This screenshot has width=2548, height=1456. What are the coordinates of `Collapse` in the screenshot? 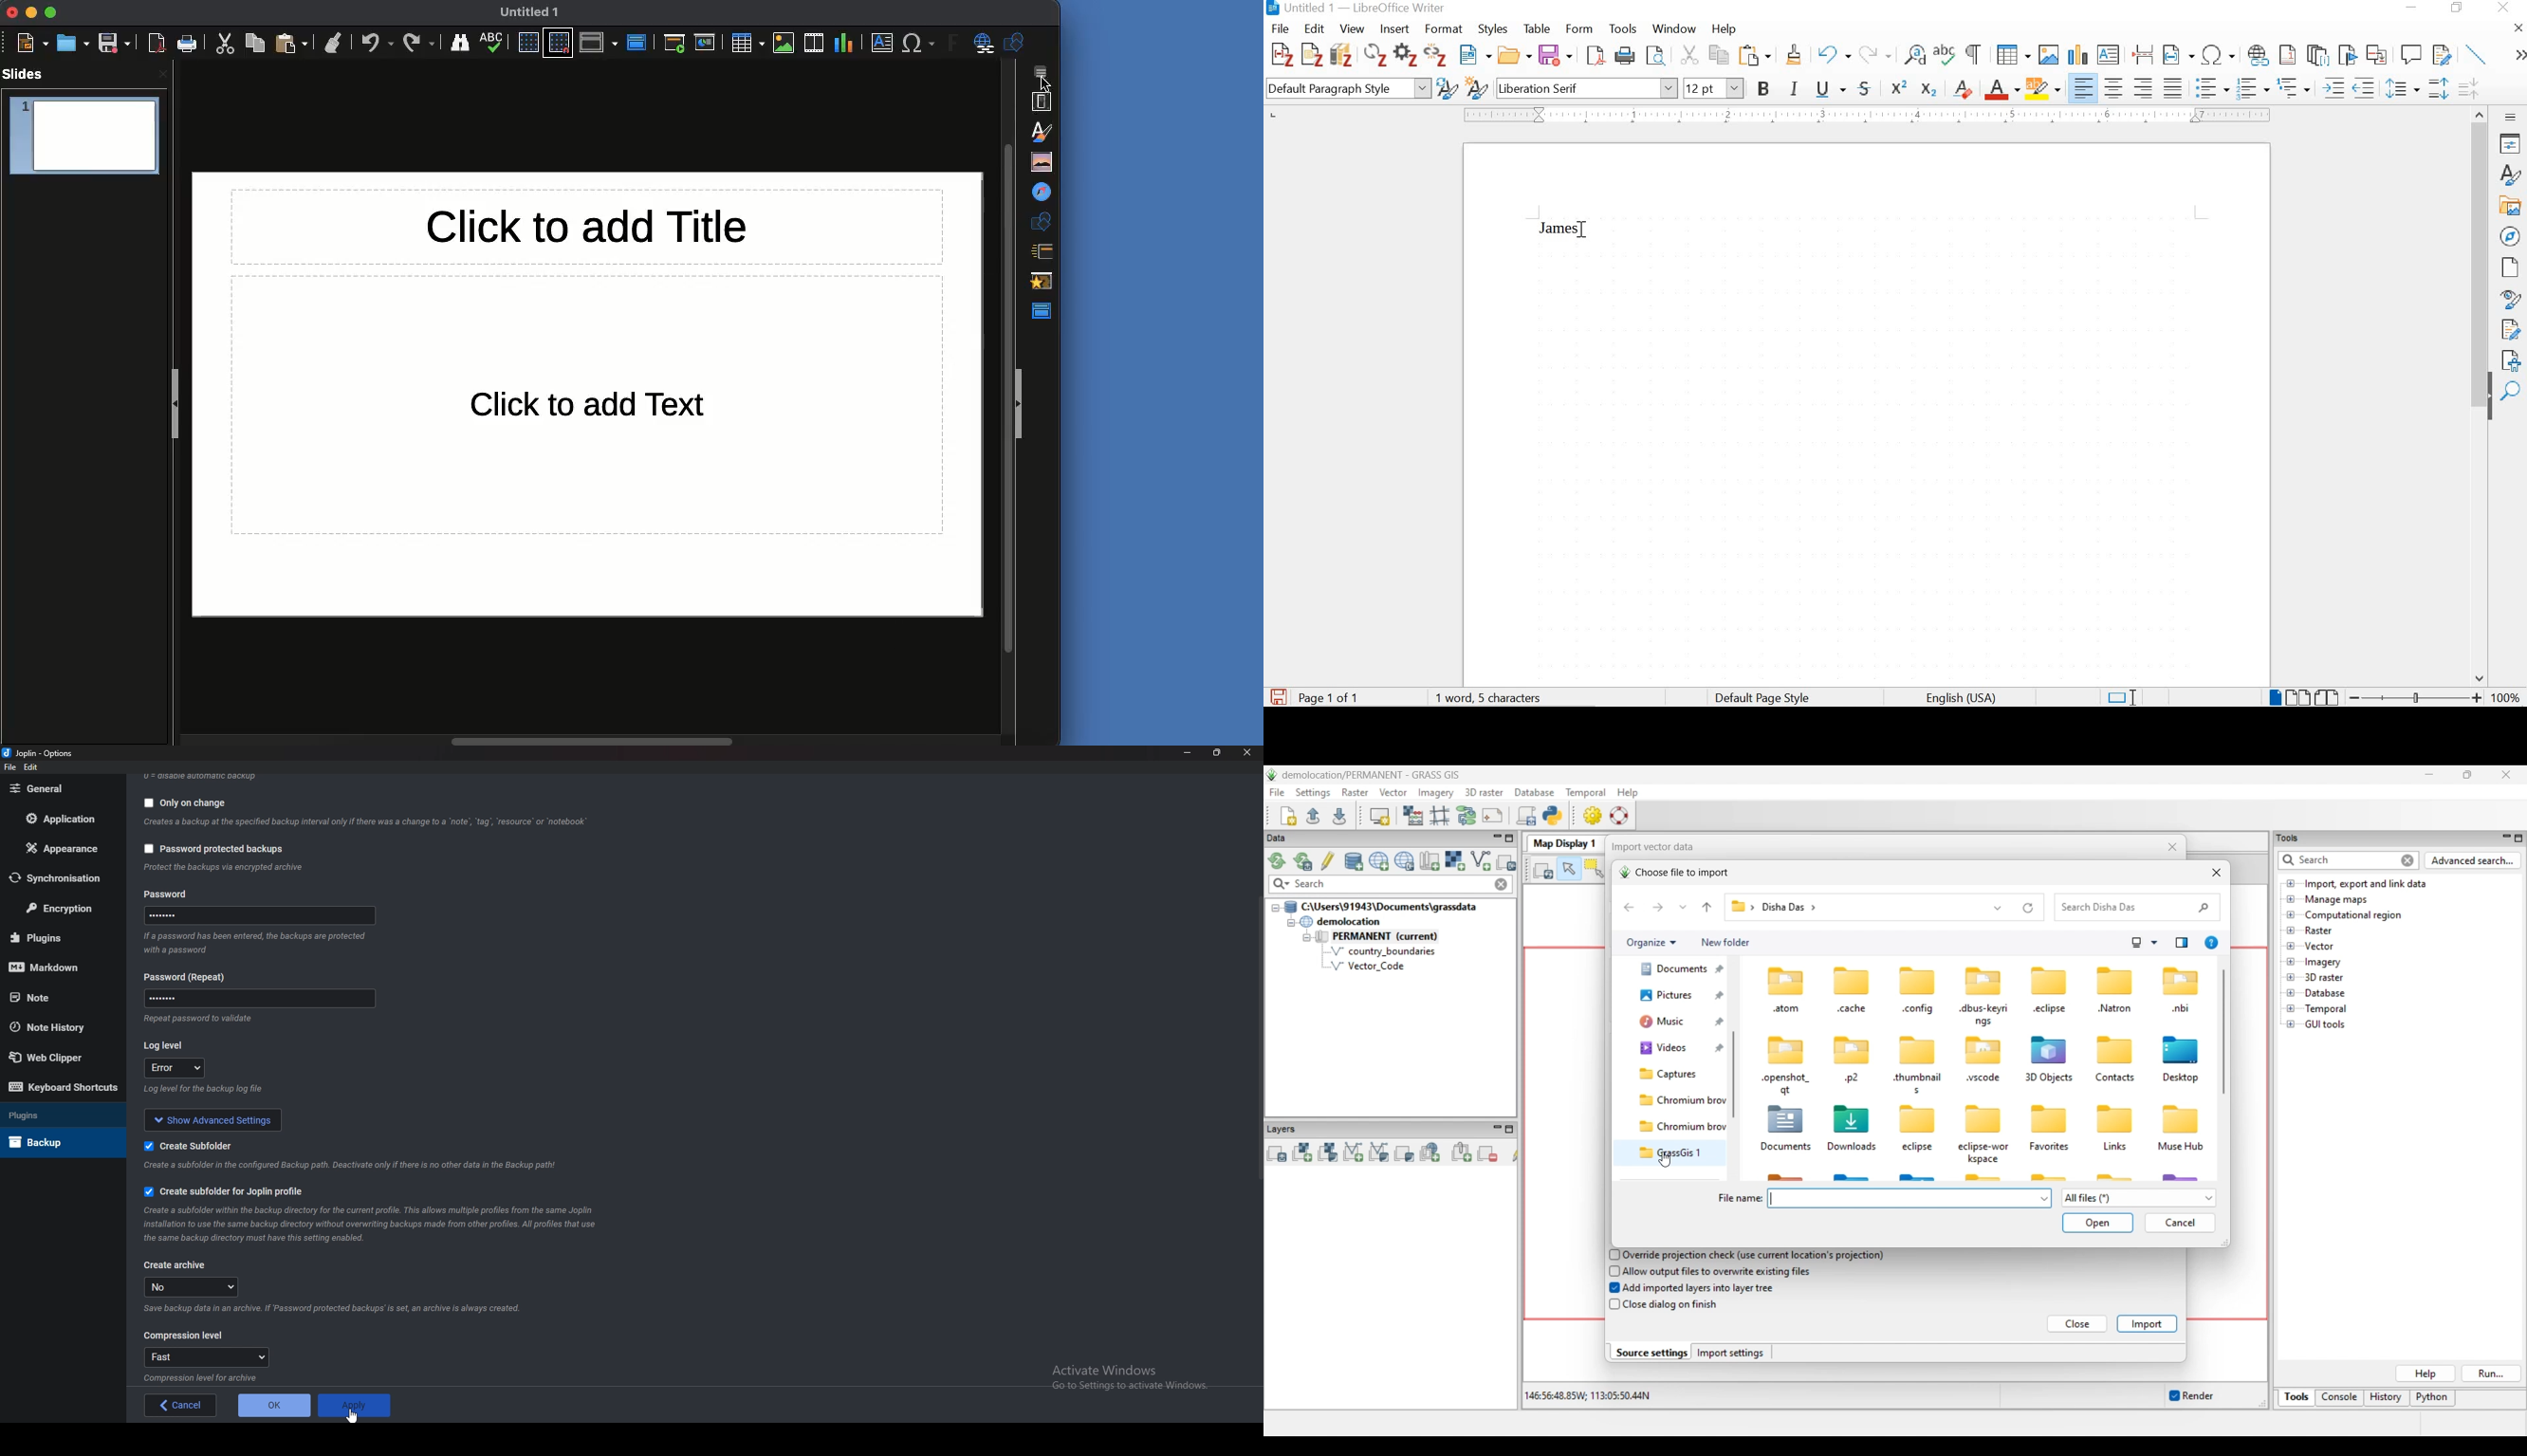 It's located at (174, 401).